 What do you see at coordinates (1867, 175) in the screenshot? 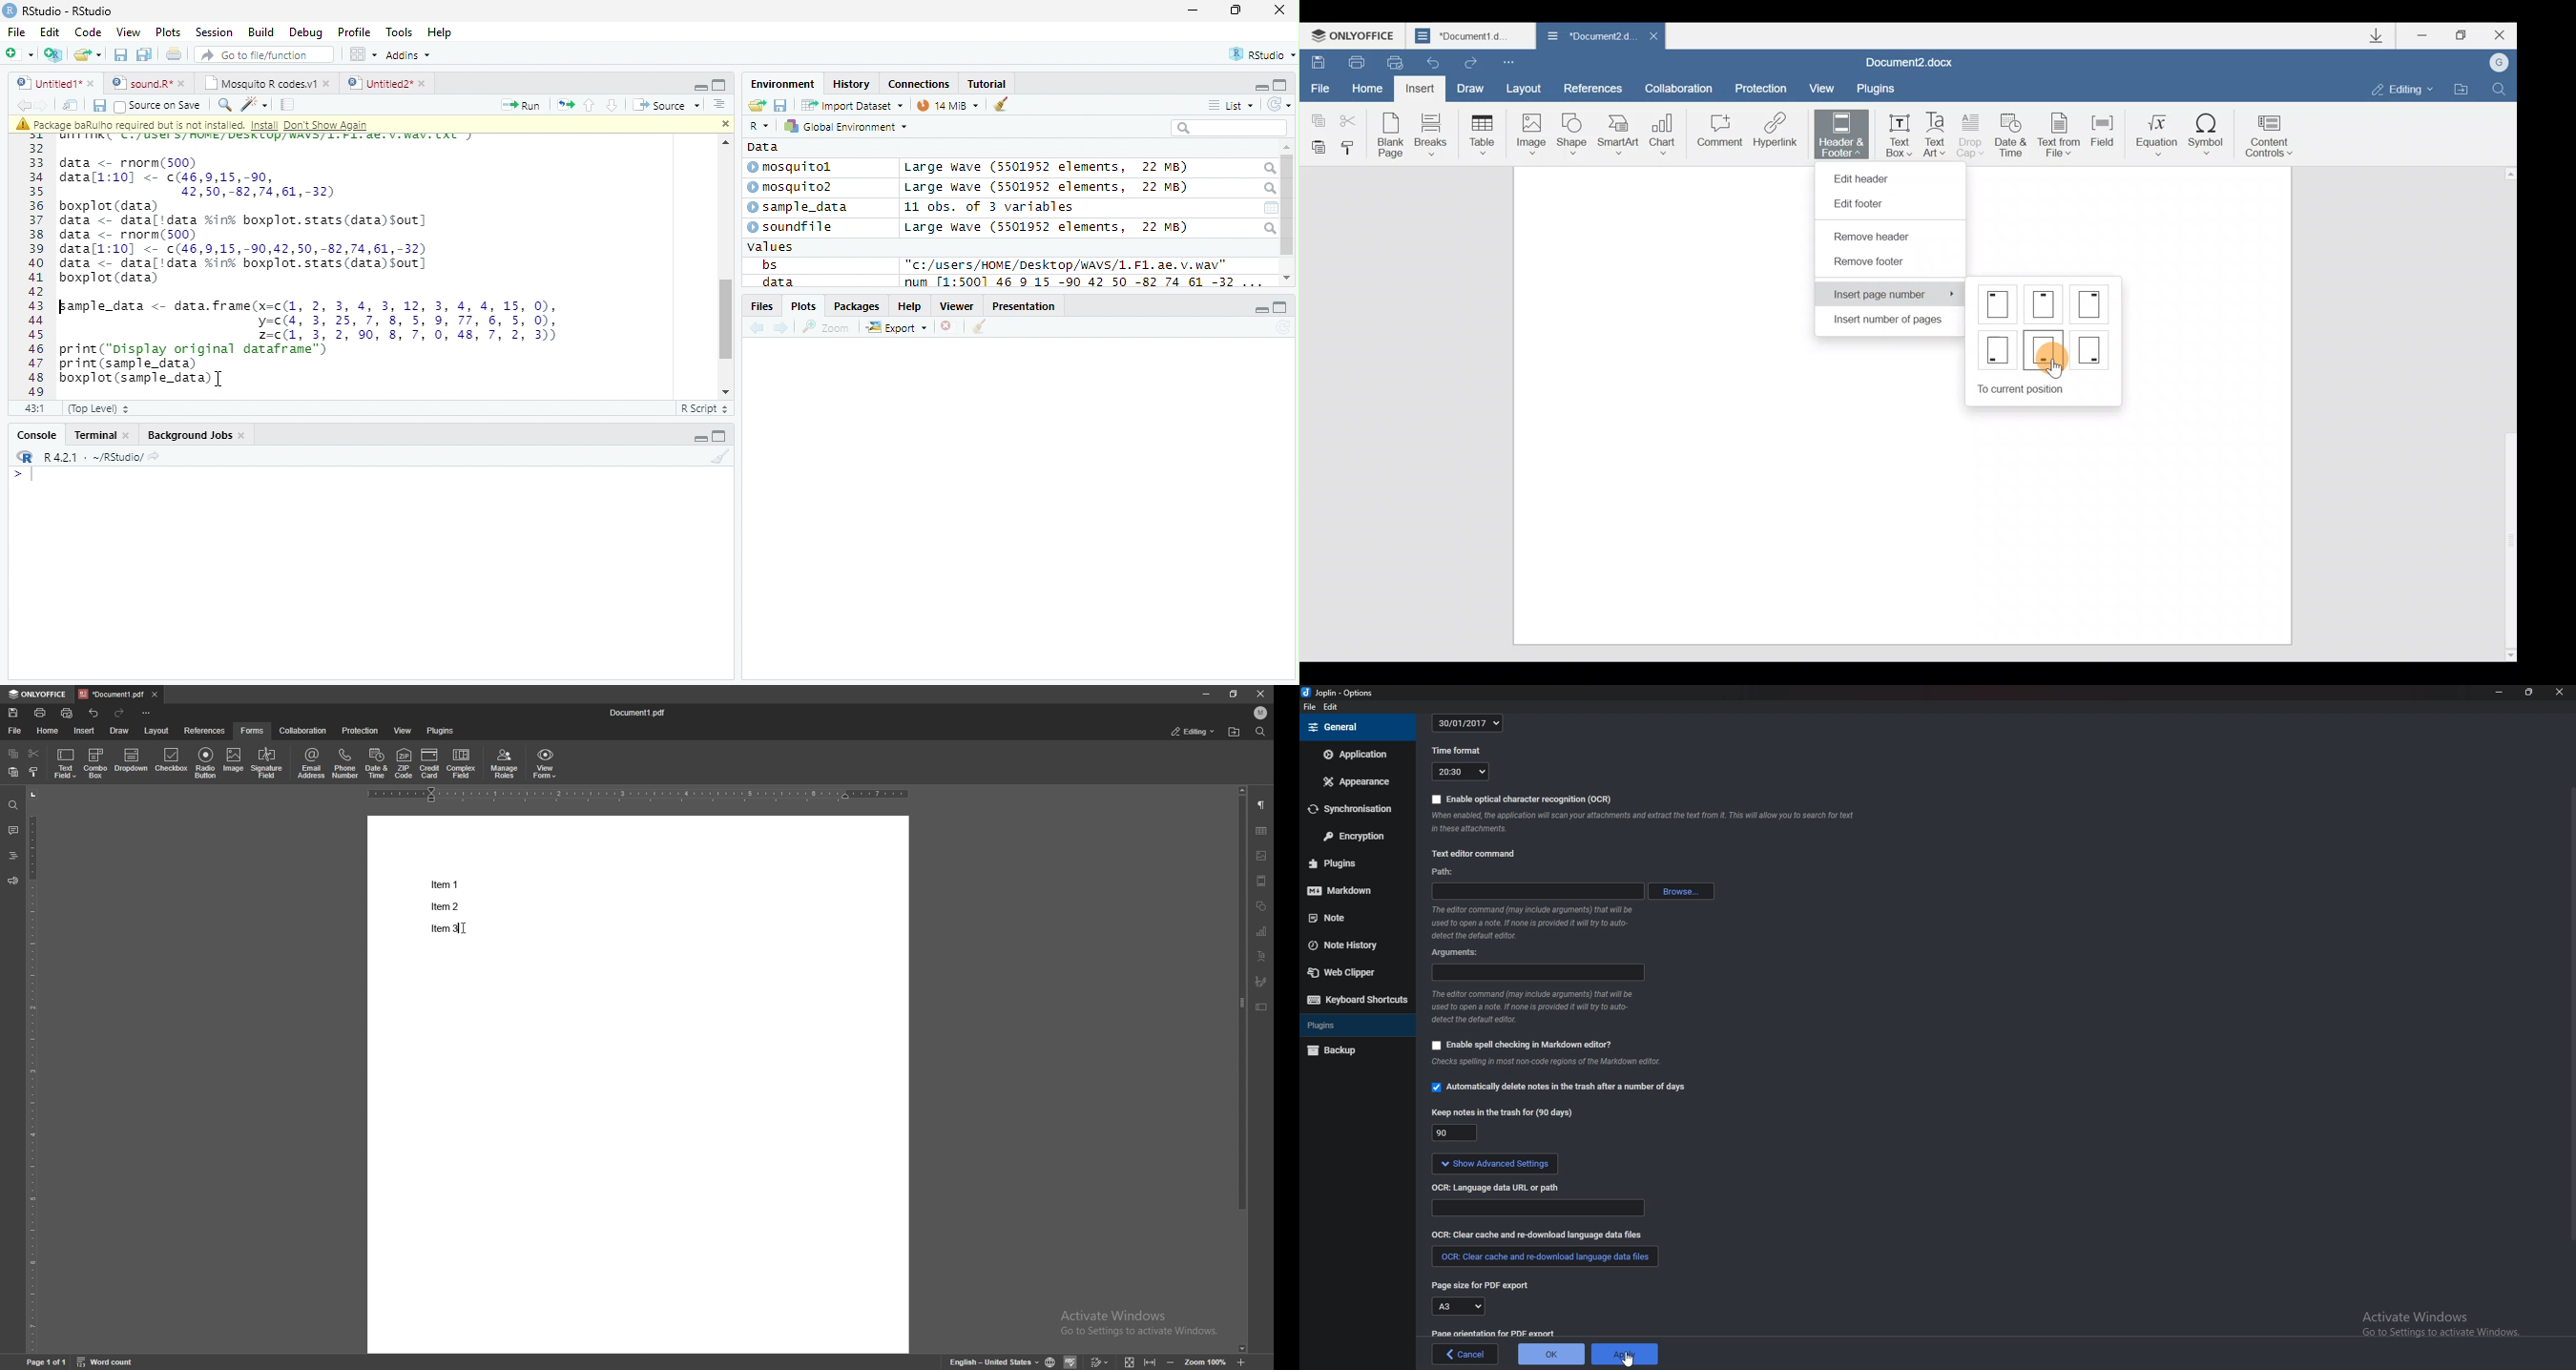
I see `Edit header` at bounding box center [1867, 175].